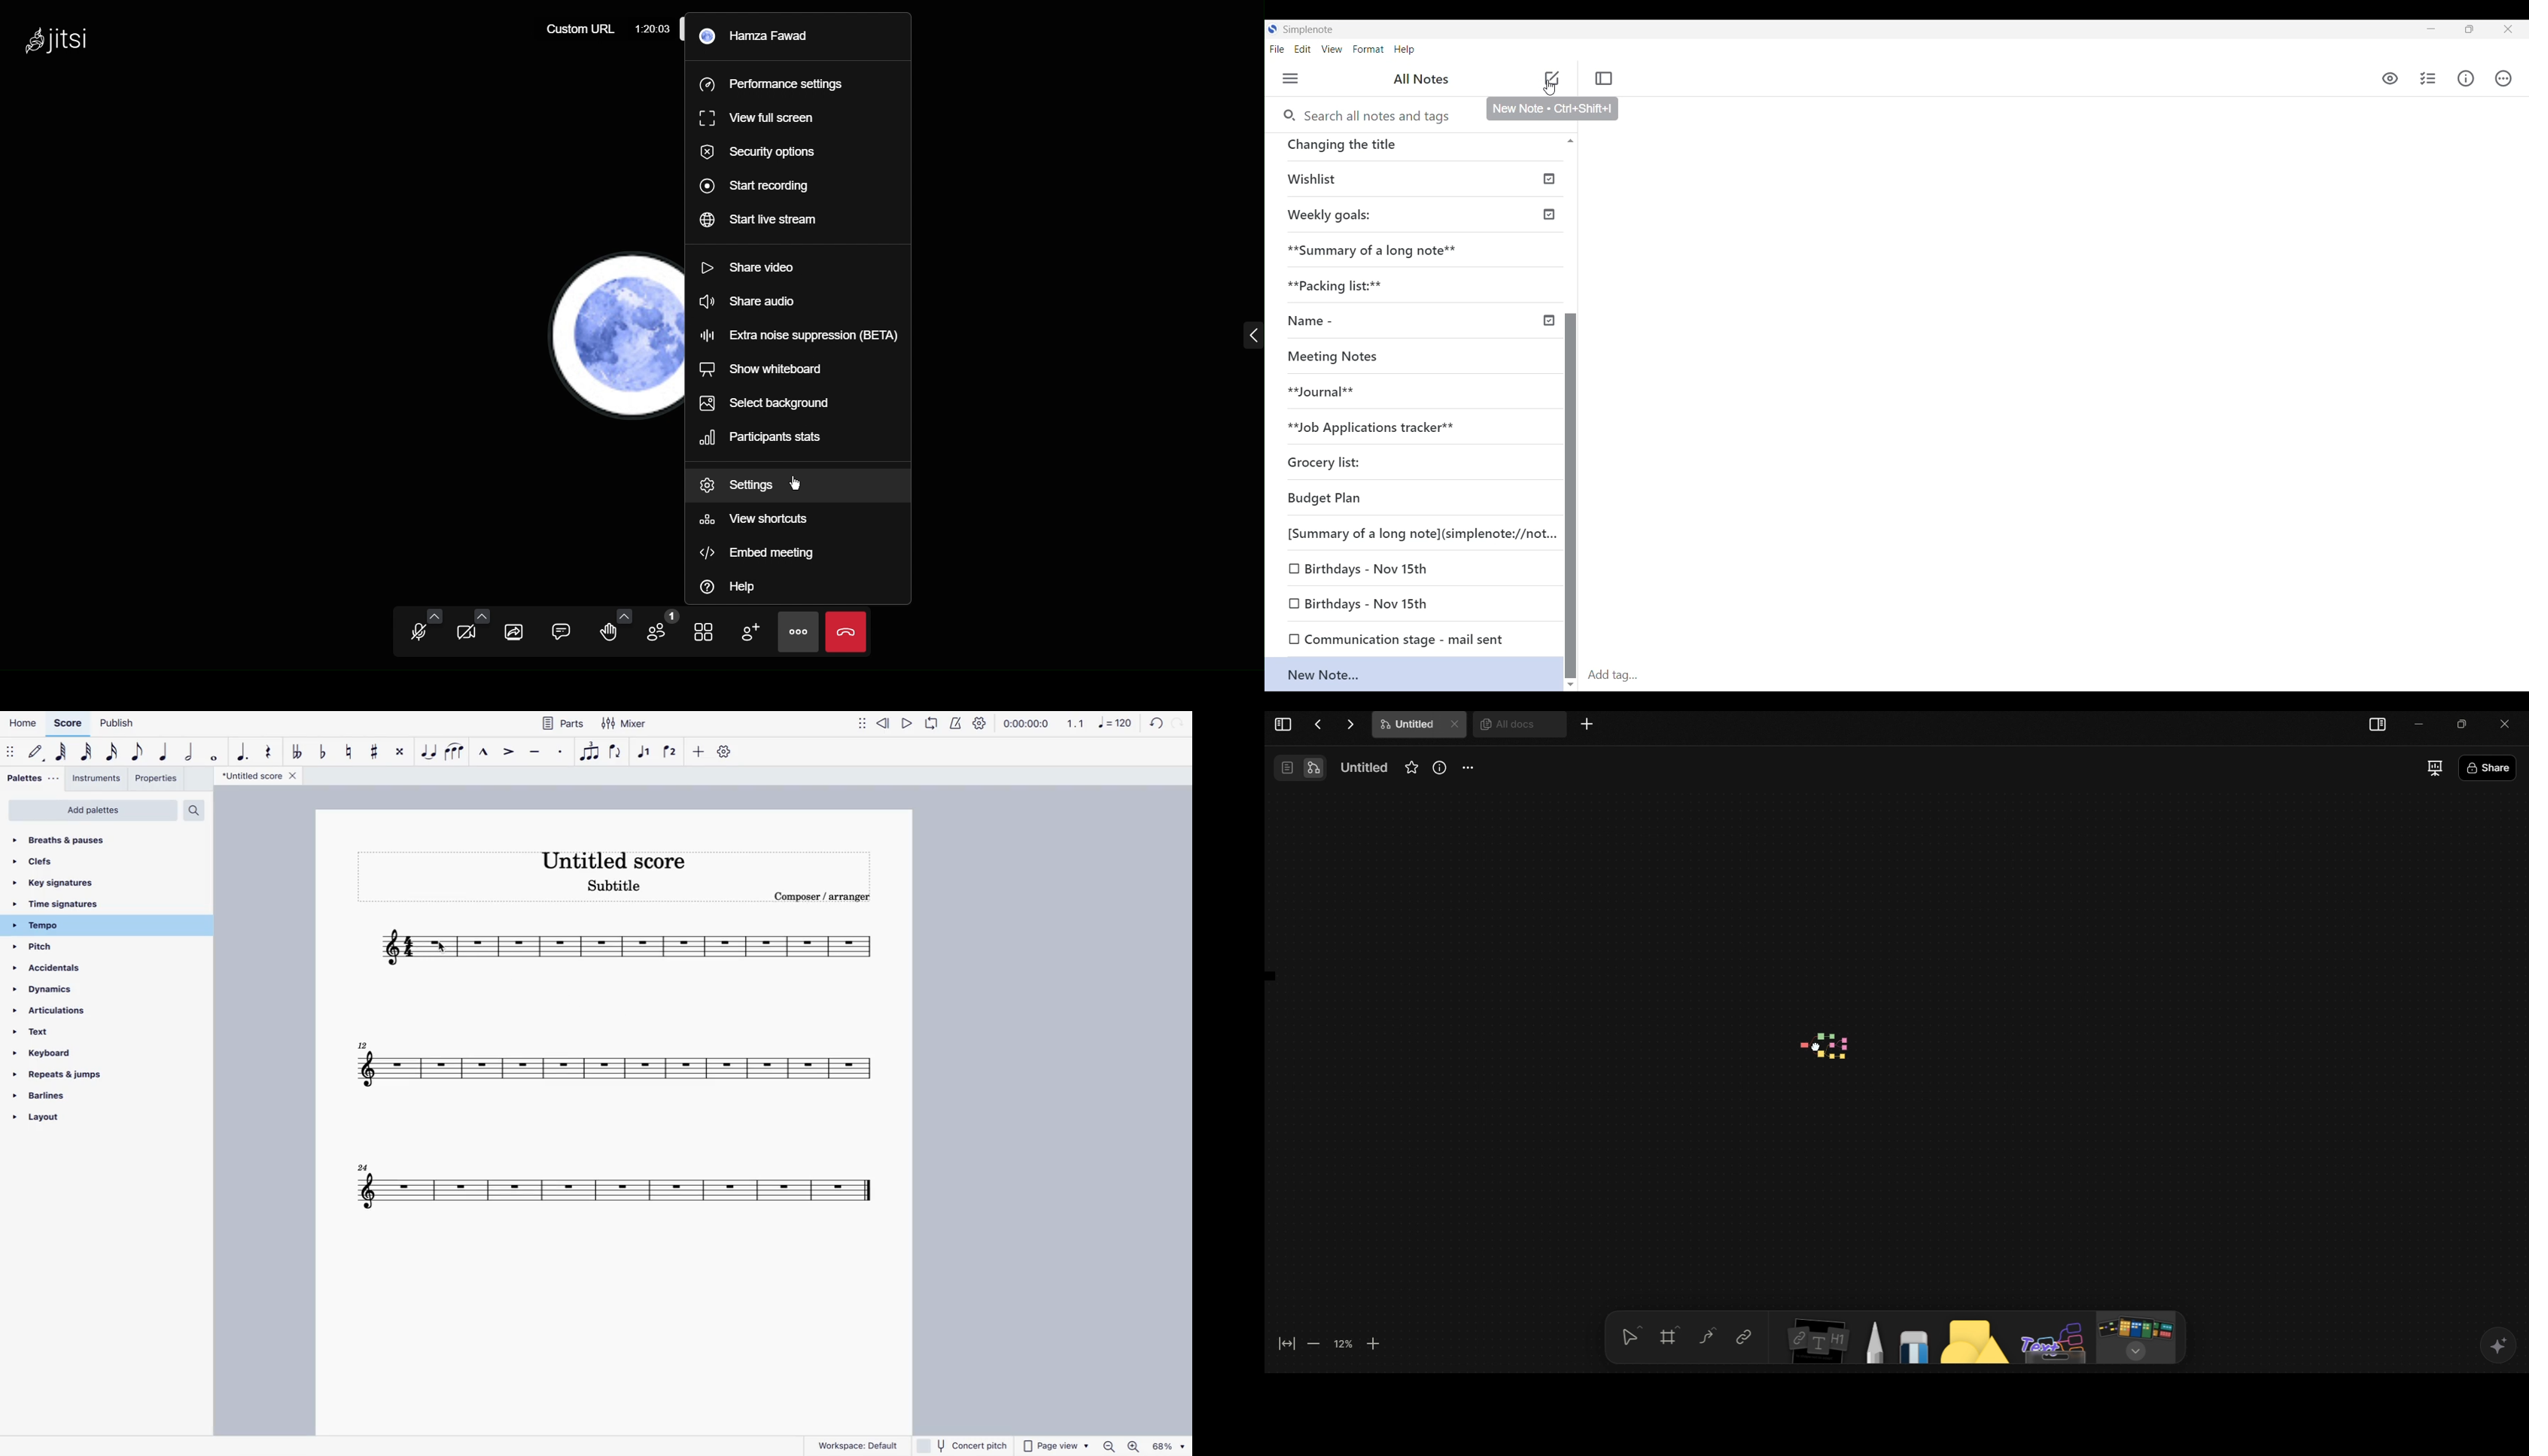  I want to click on published, so click(1548, 321).